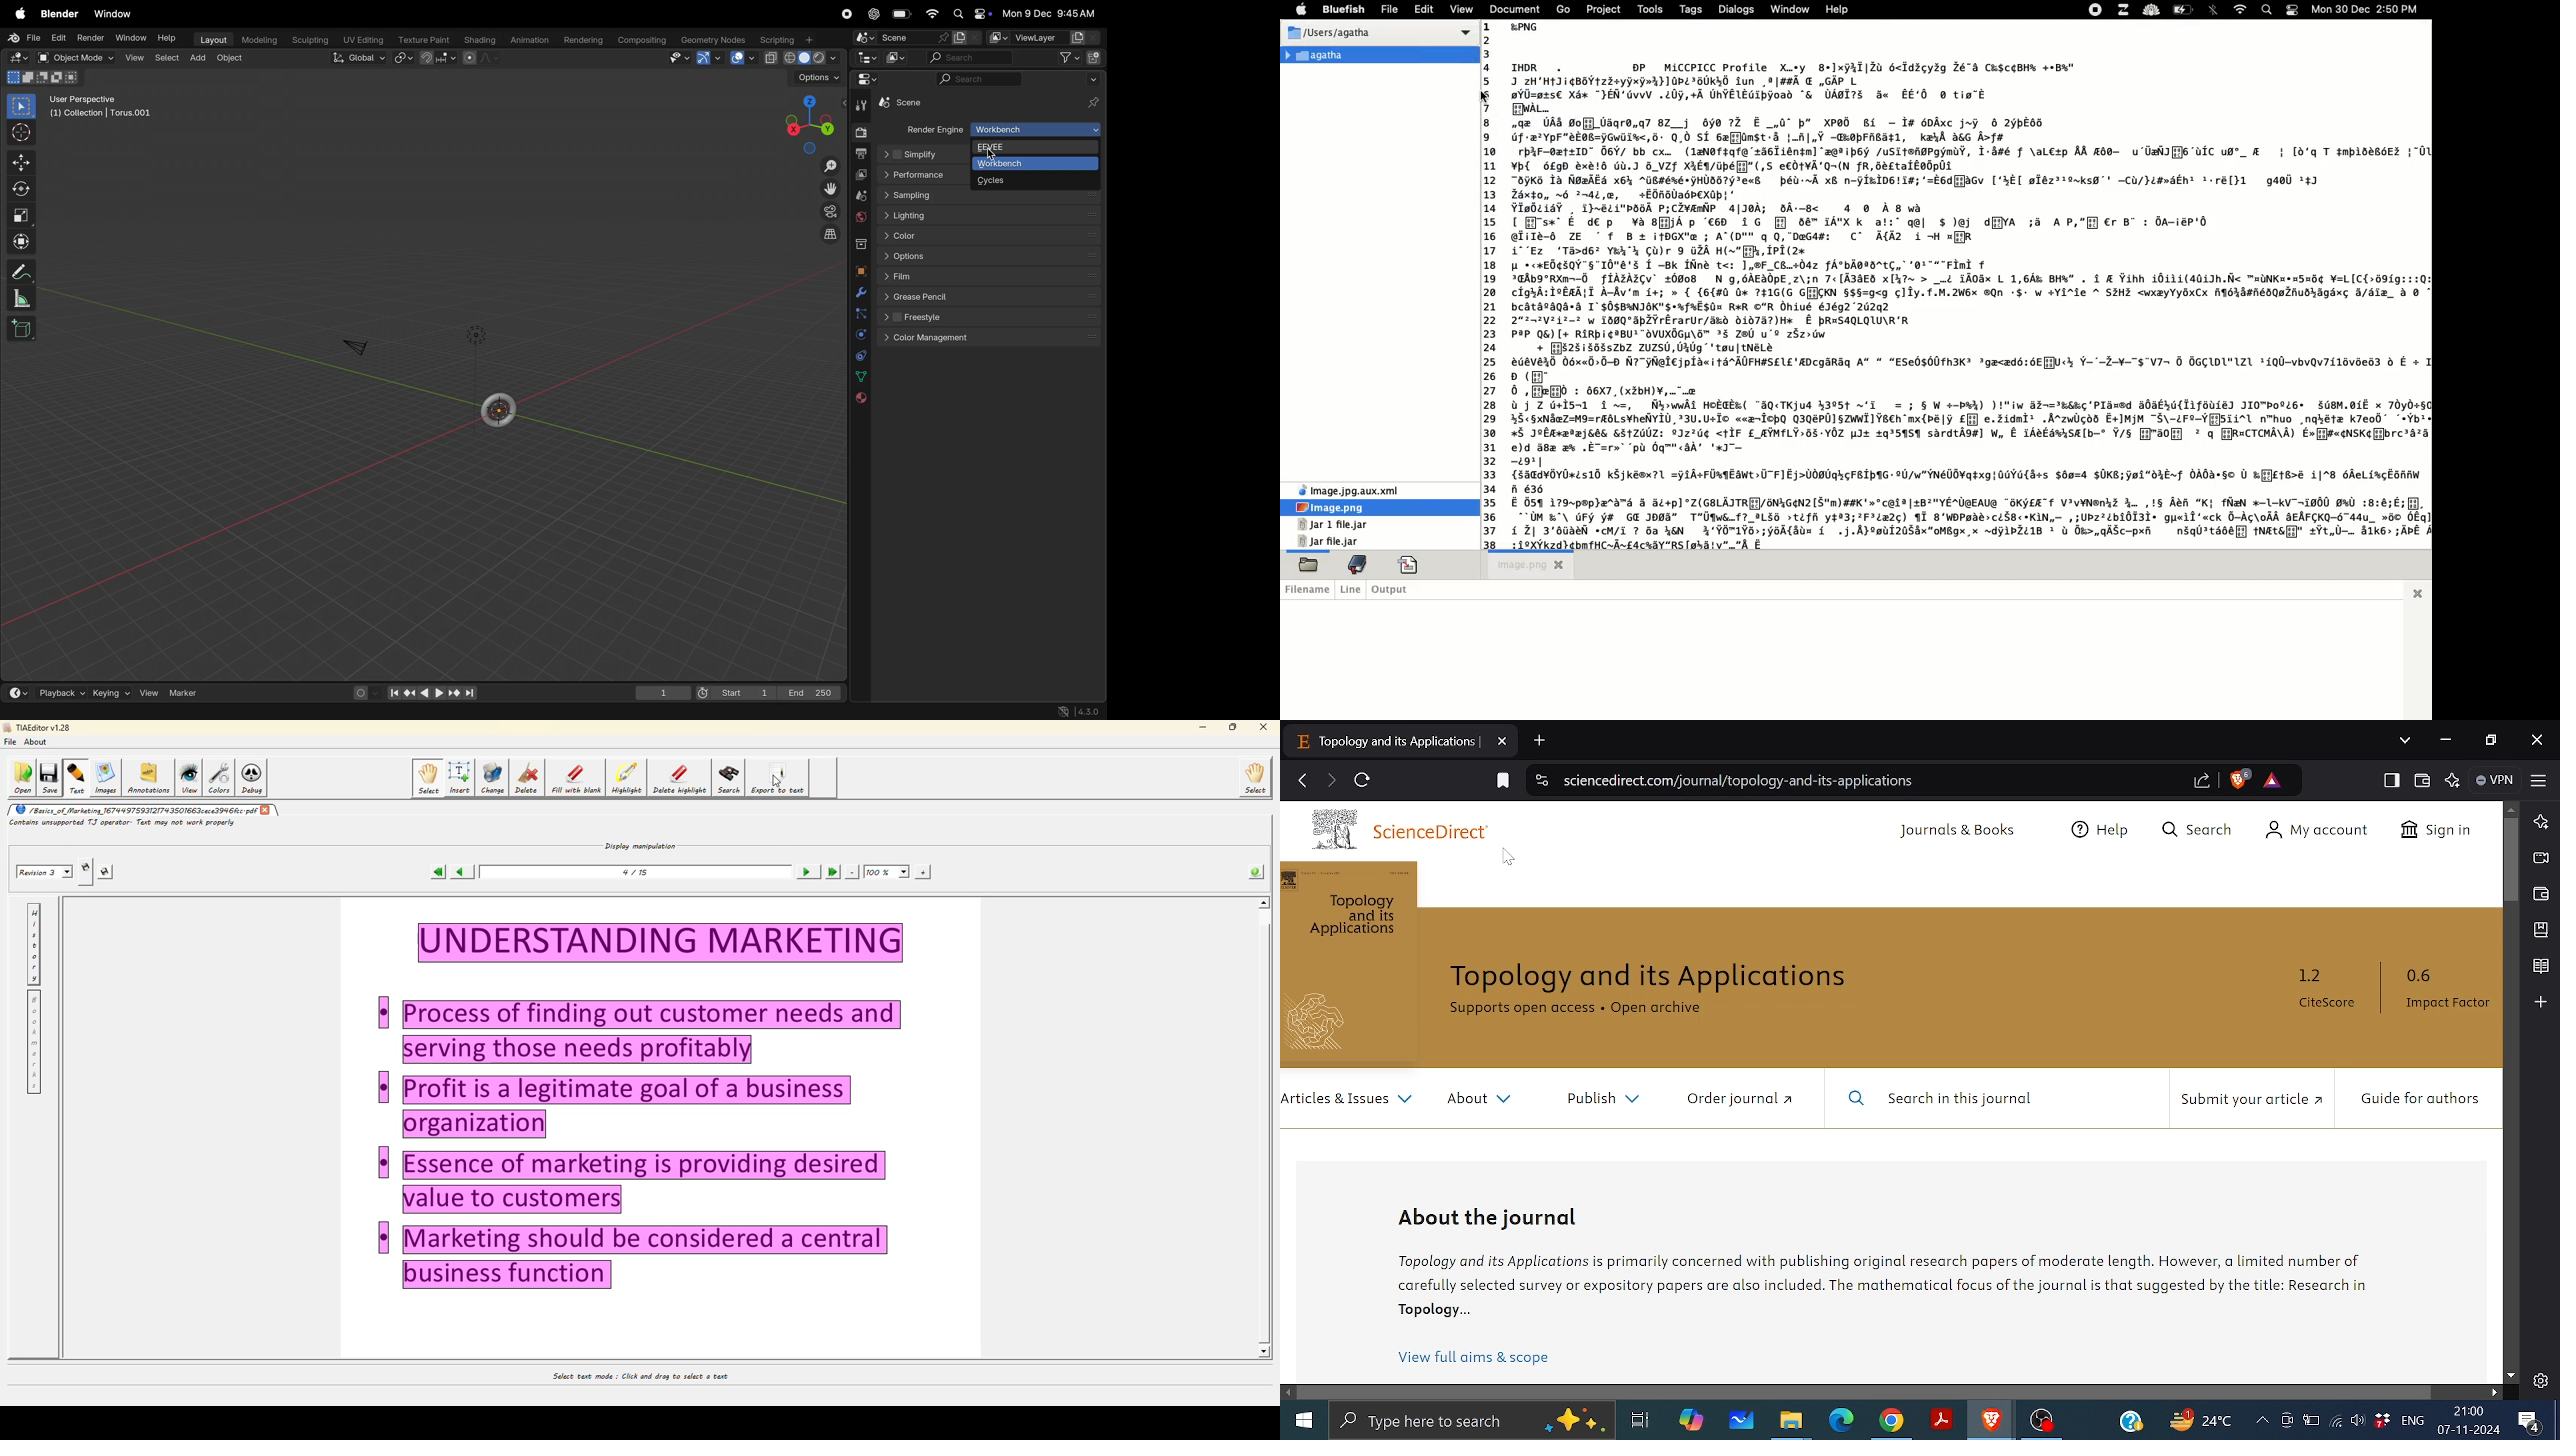 This screenshot has height=1456, width=2576. Describe the element at coordinates (1355, 566) in the screenshot. I see `bookmark` at that location.